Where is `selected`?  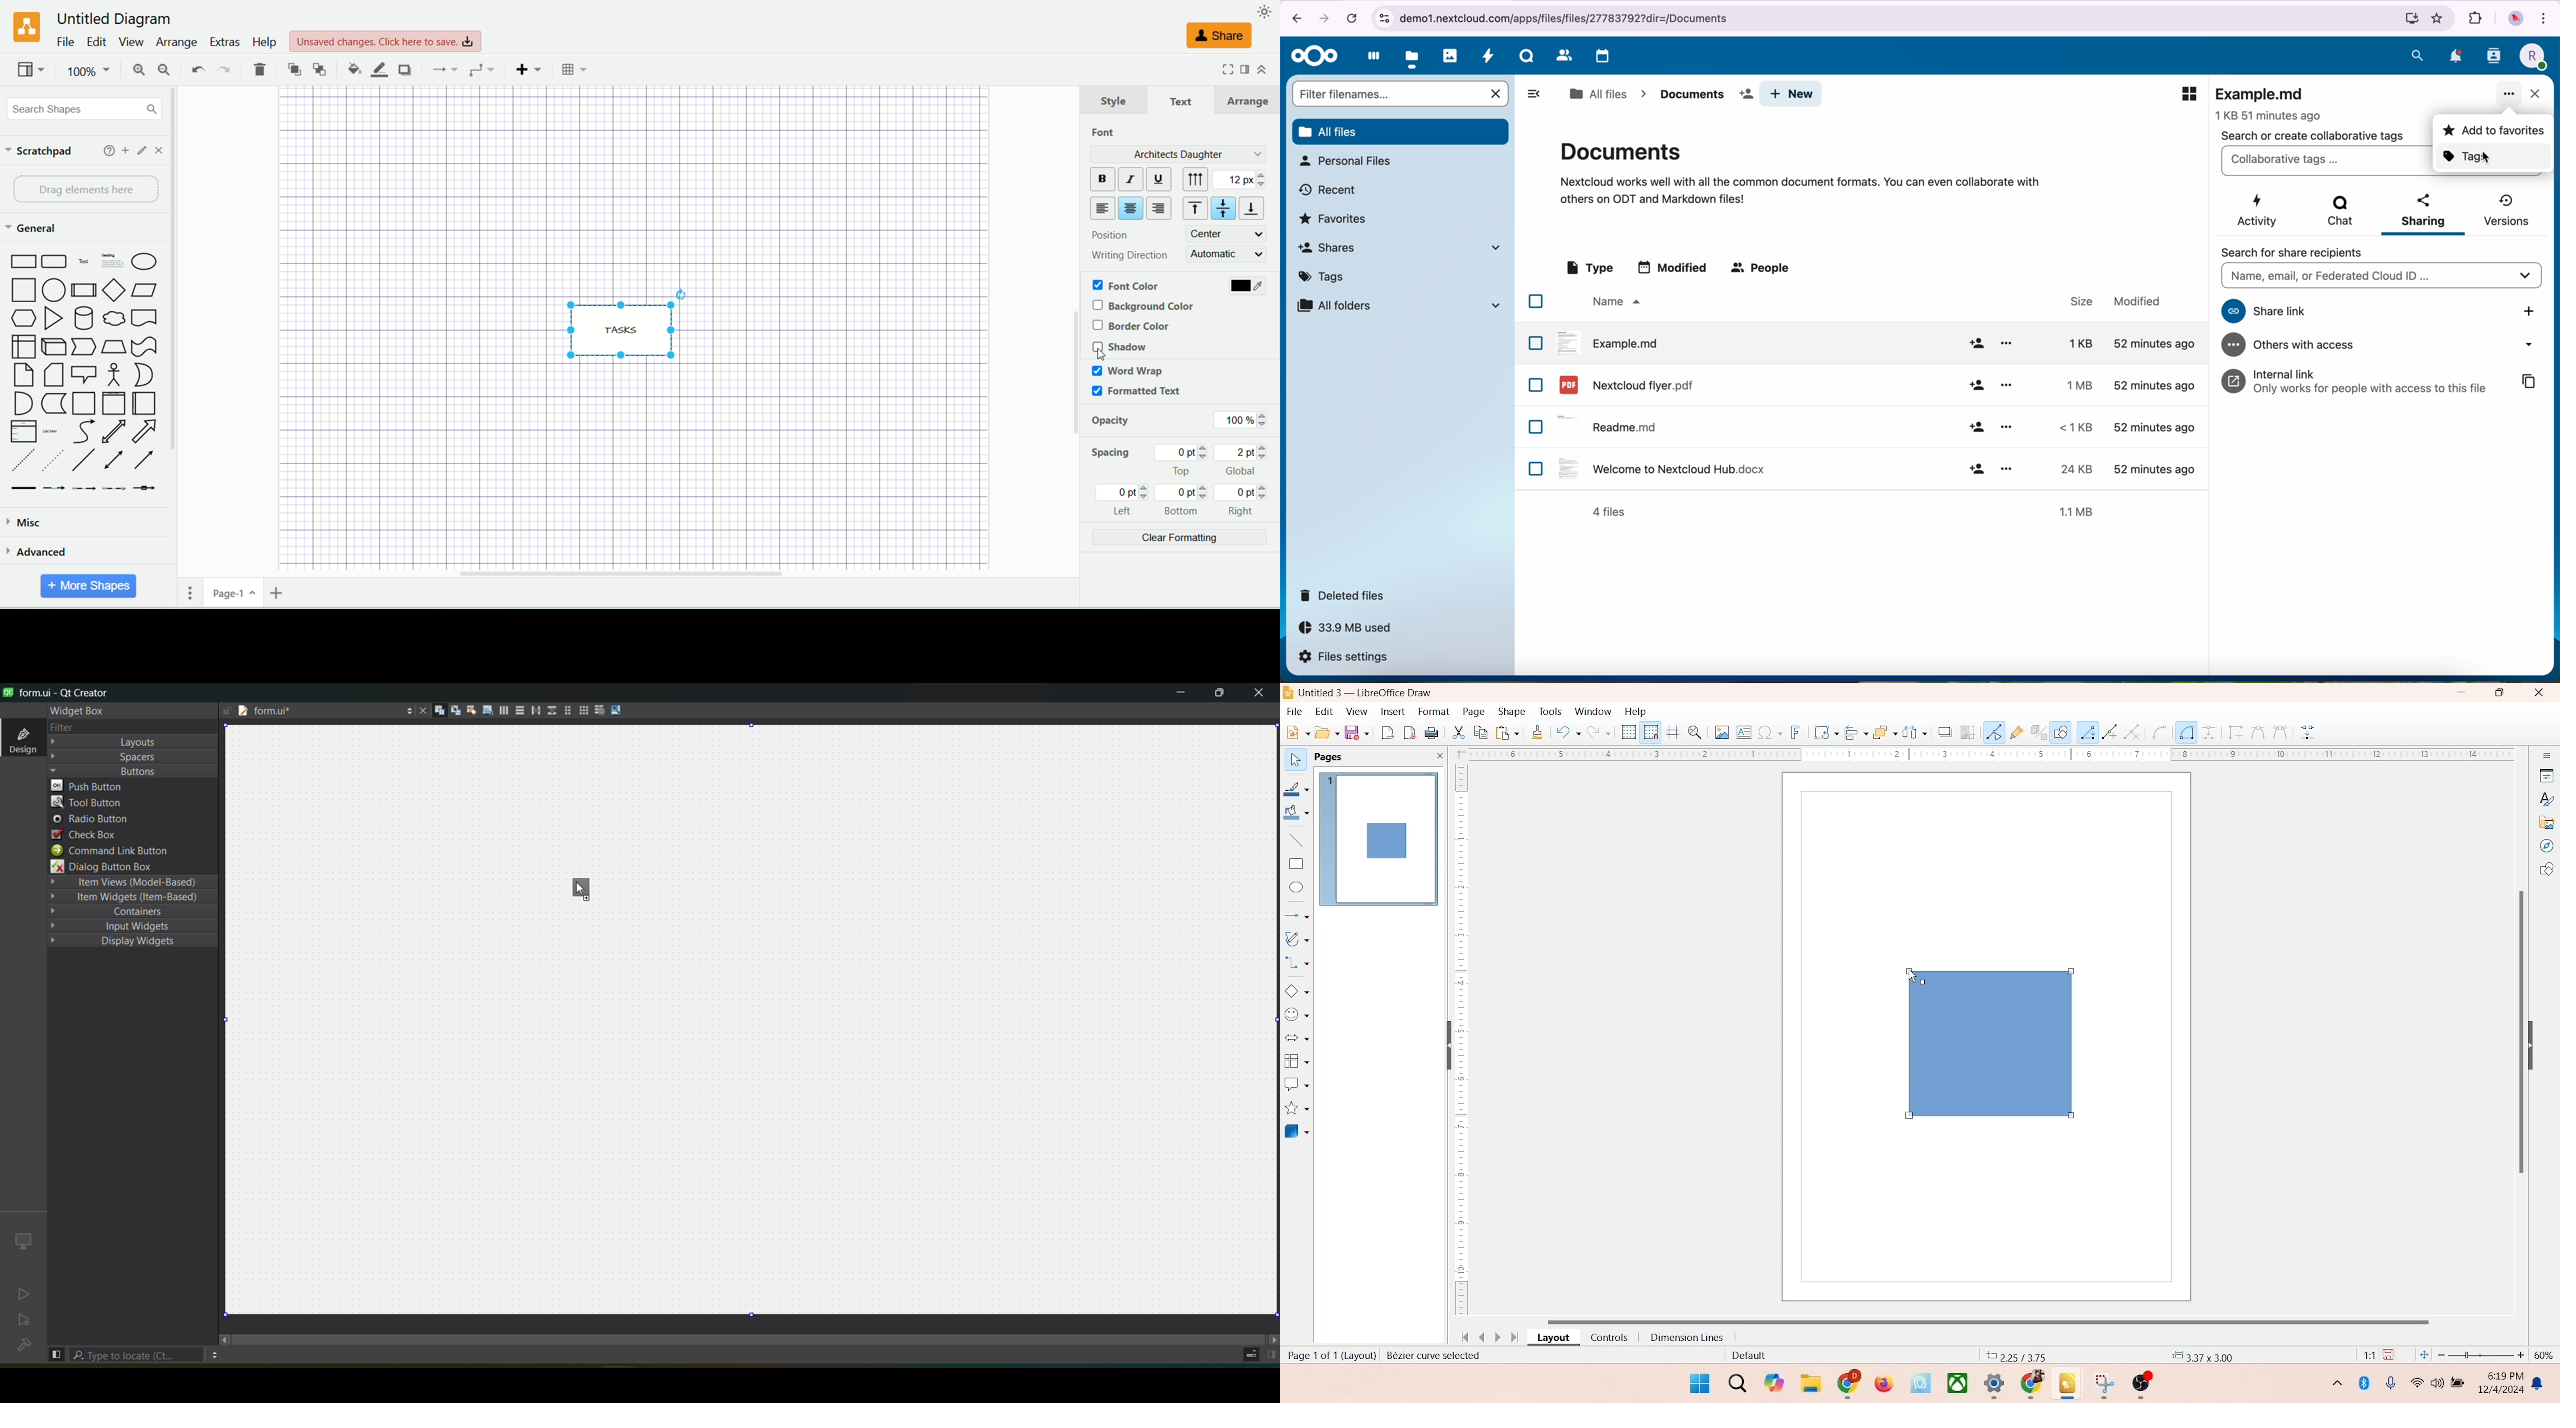
selected is located at coordinates (1437, 1356).